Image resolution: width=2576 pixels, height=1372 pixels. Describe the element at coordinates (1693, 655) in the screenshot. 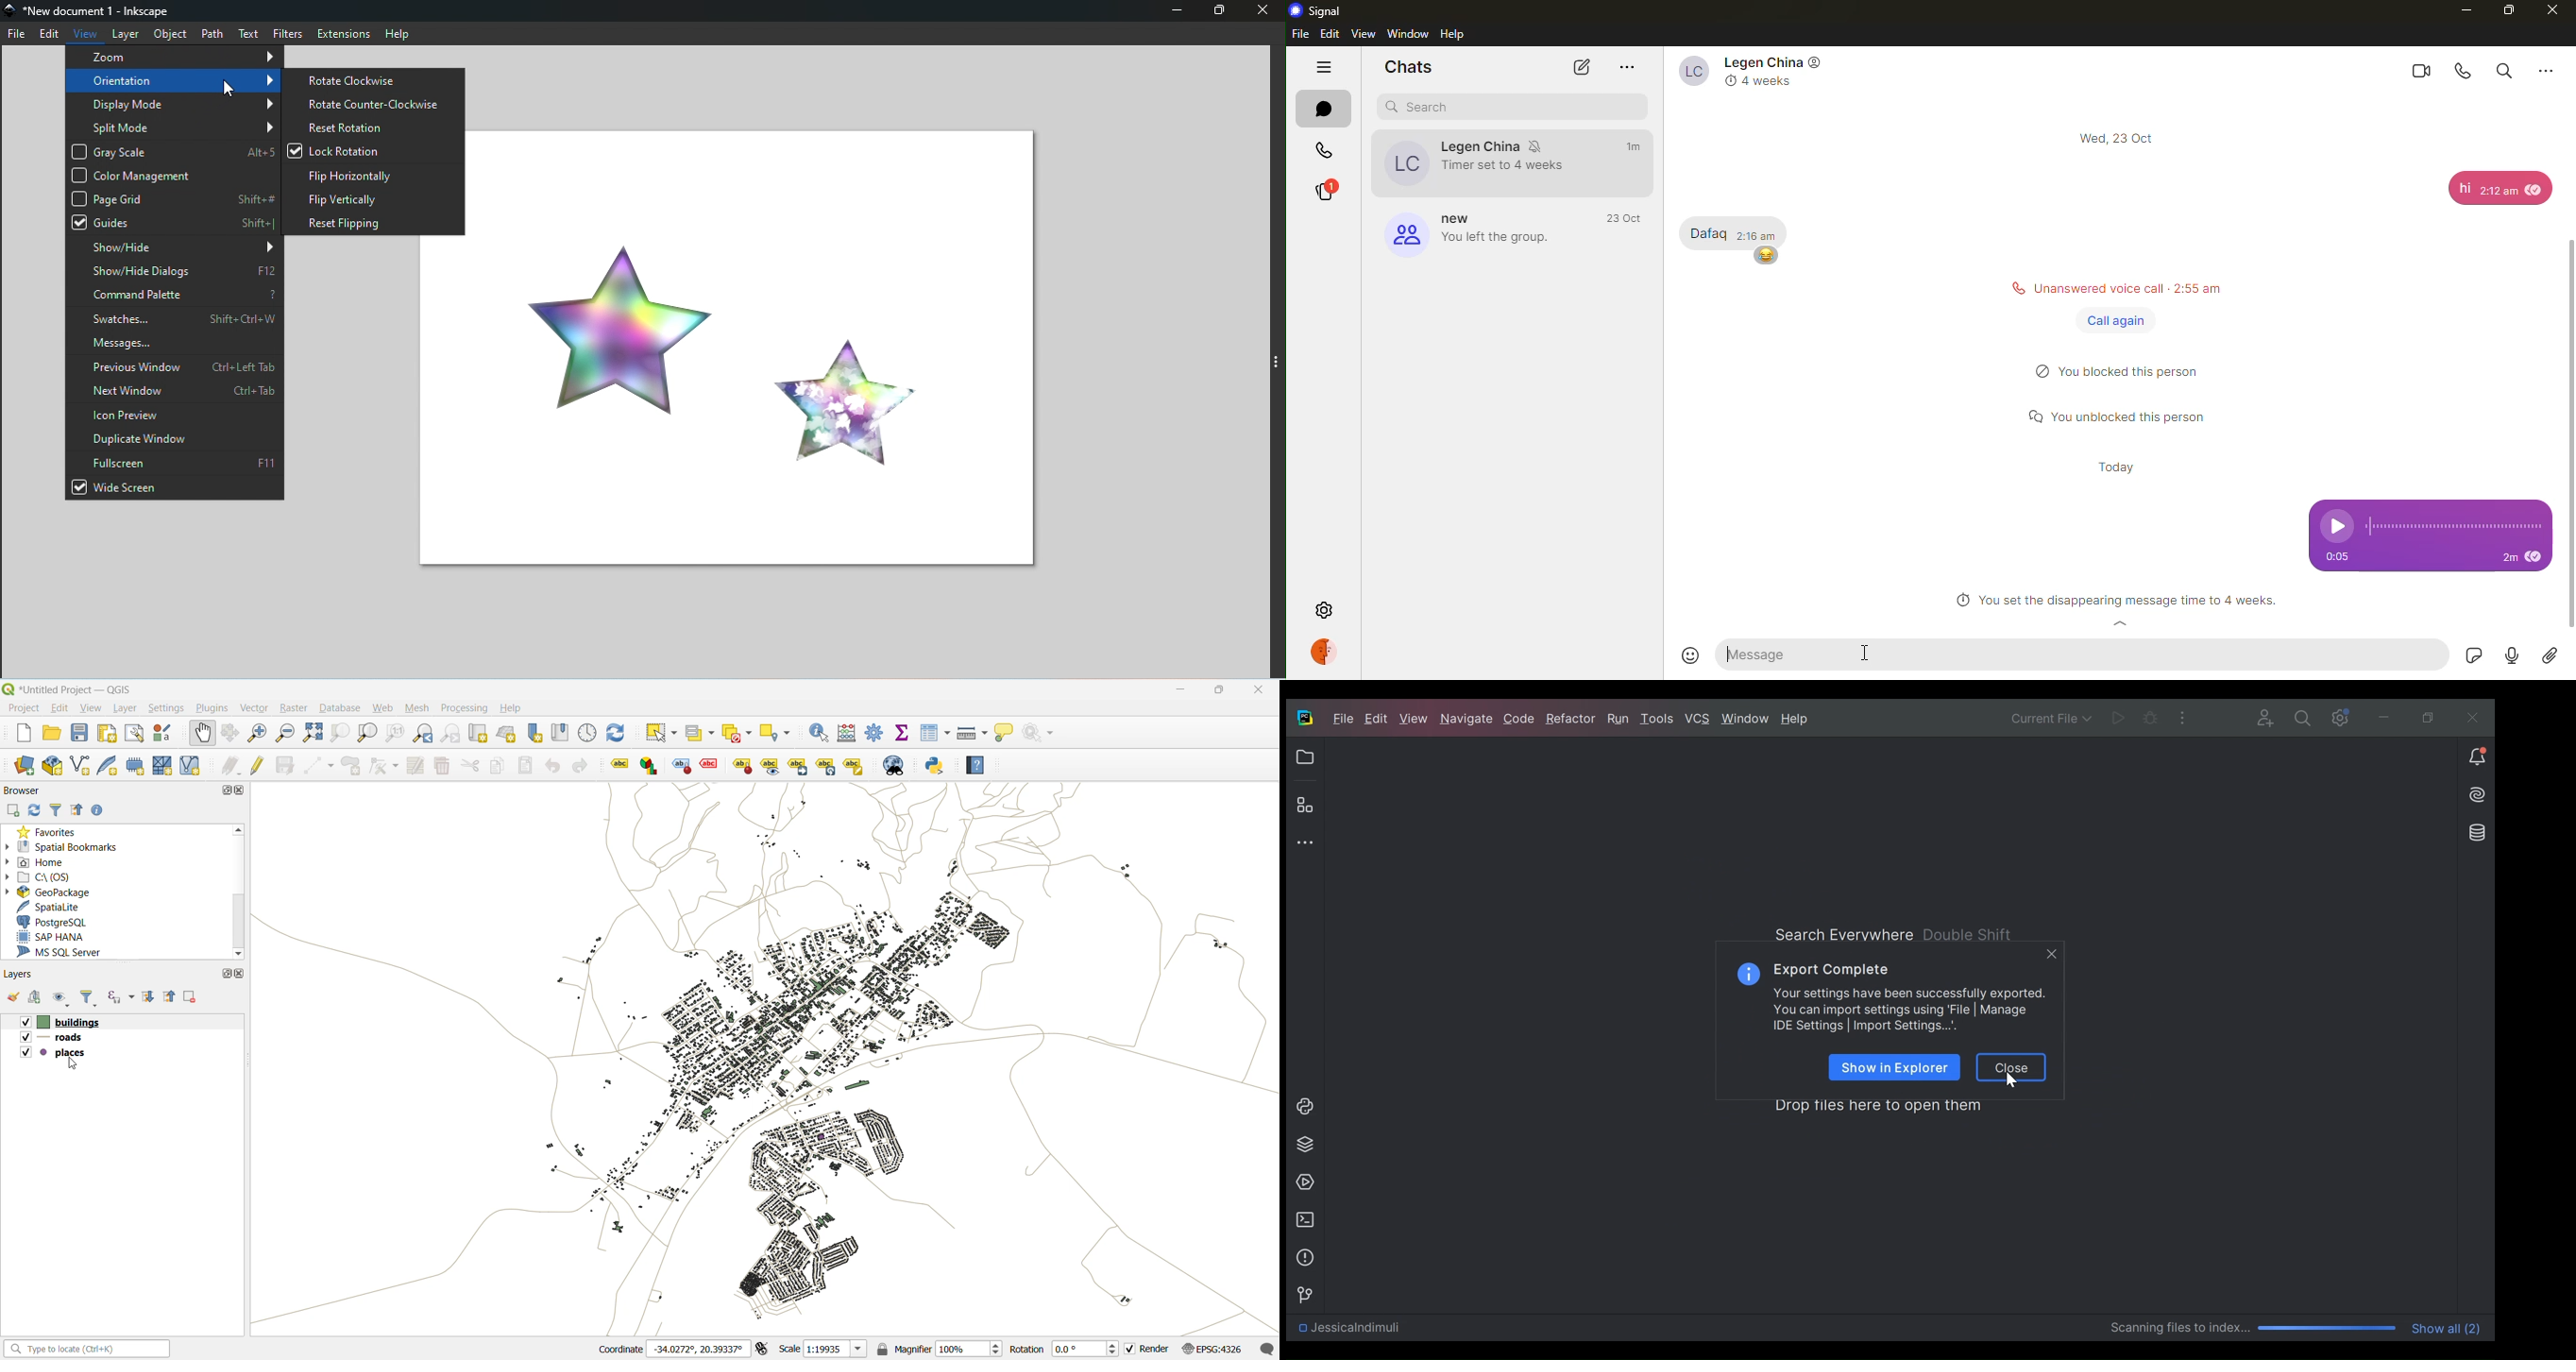

I see `emoji` at that location.